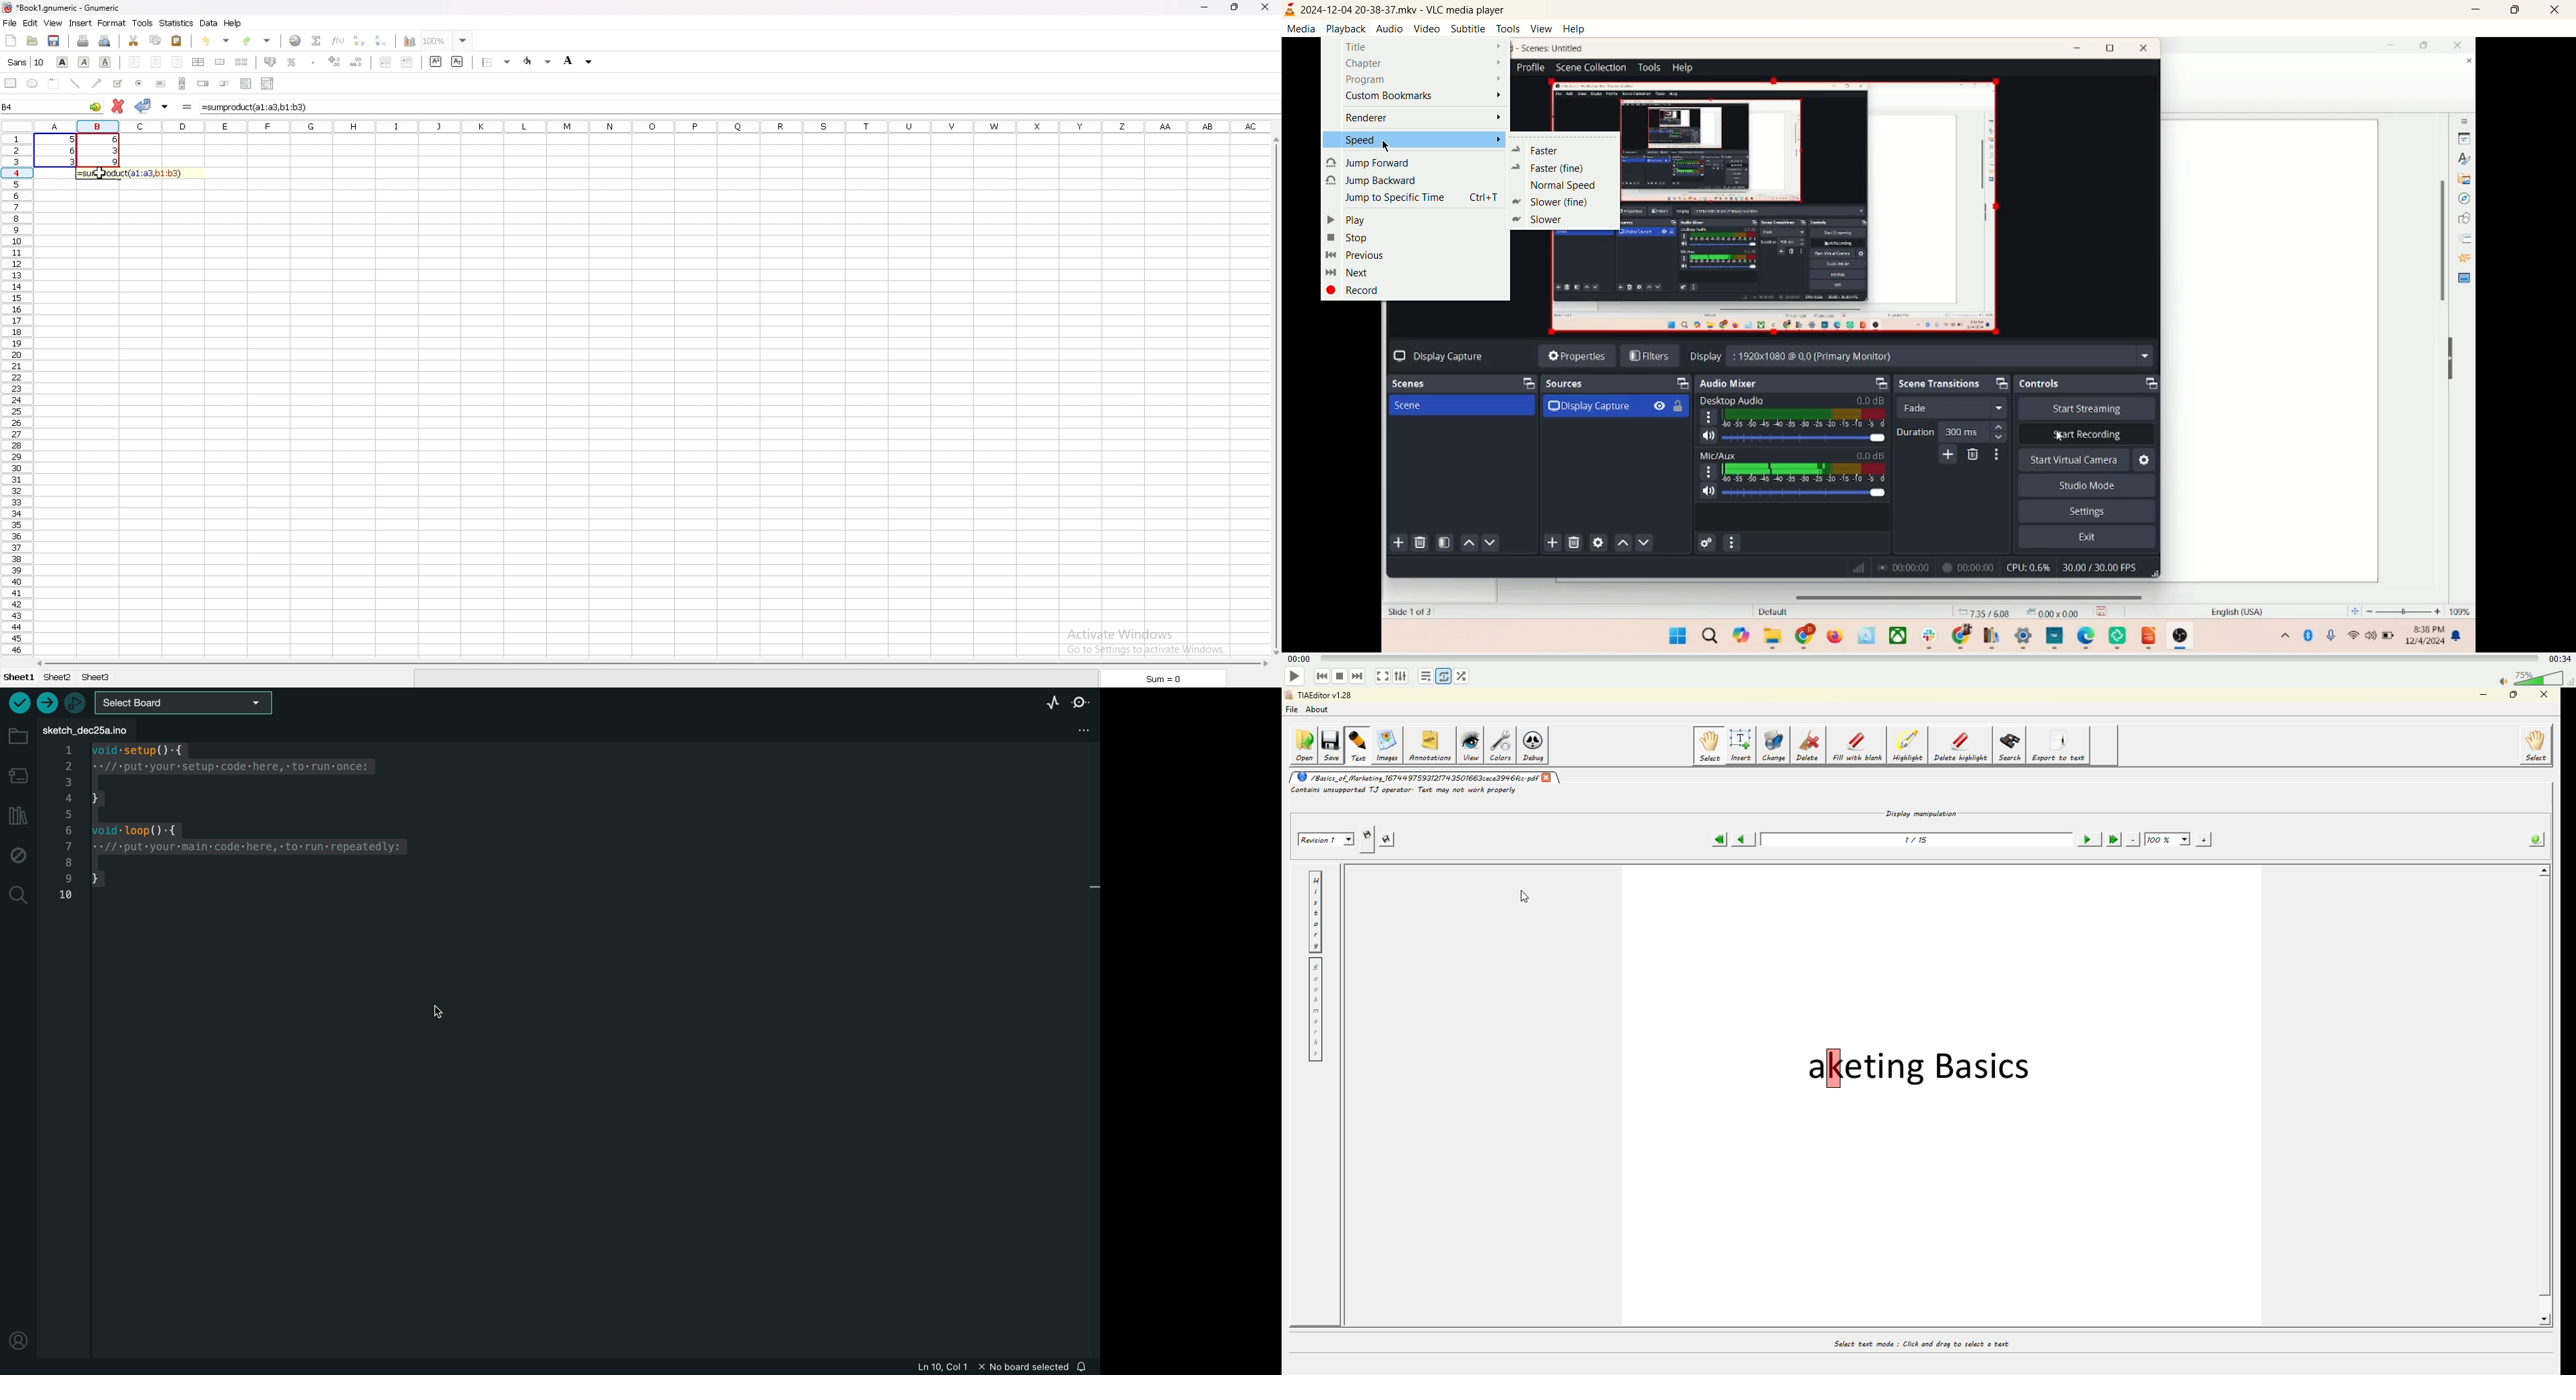 This screenshot has width=2576, height=1400. Describe the element at coordinates (32, 41) in the screenshot. I see `open` at that location.